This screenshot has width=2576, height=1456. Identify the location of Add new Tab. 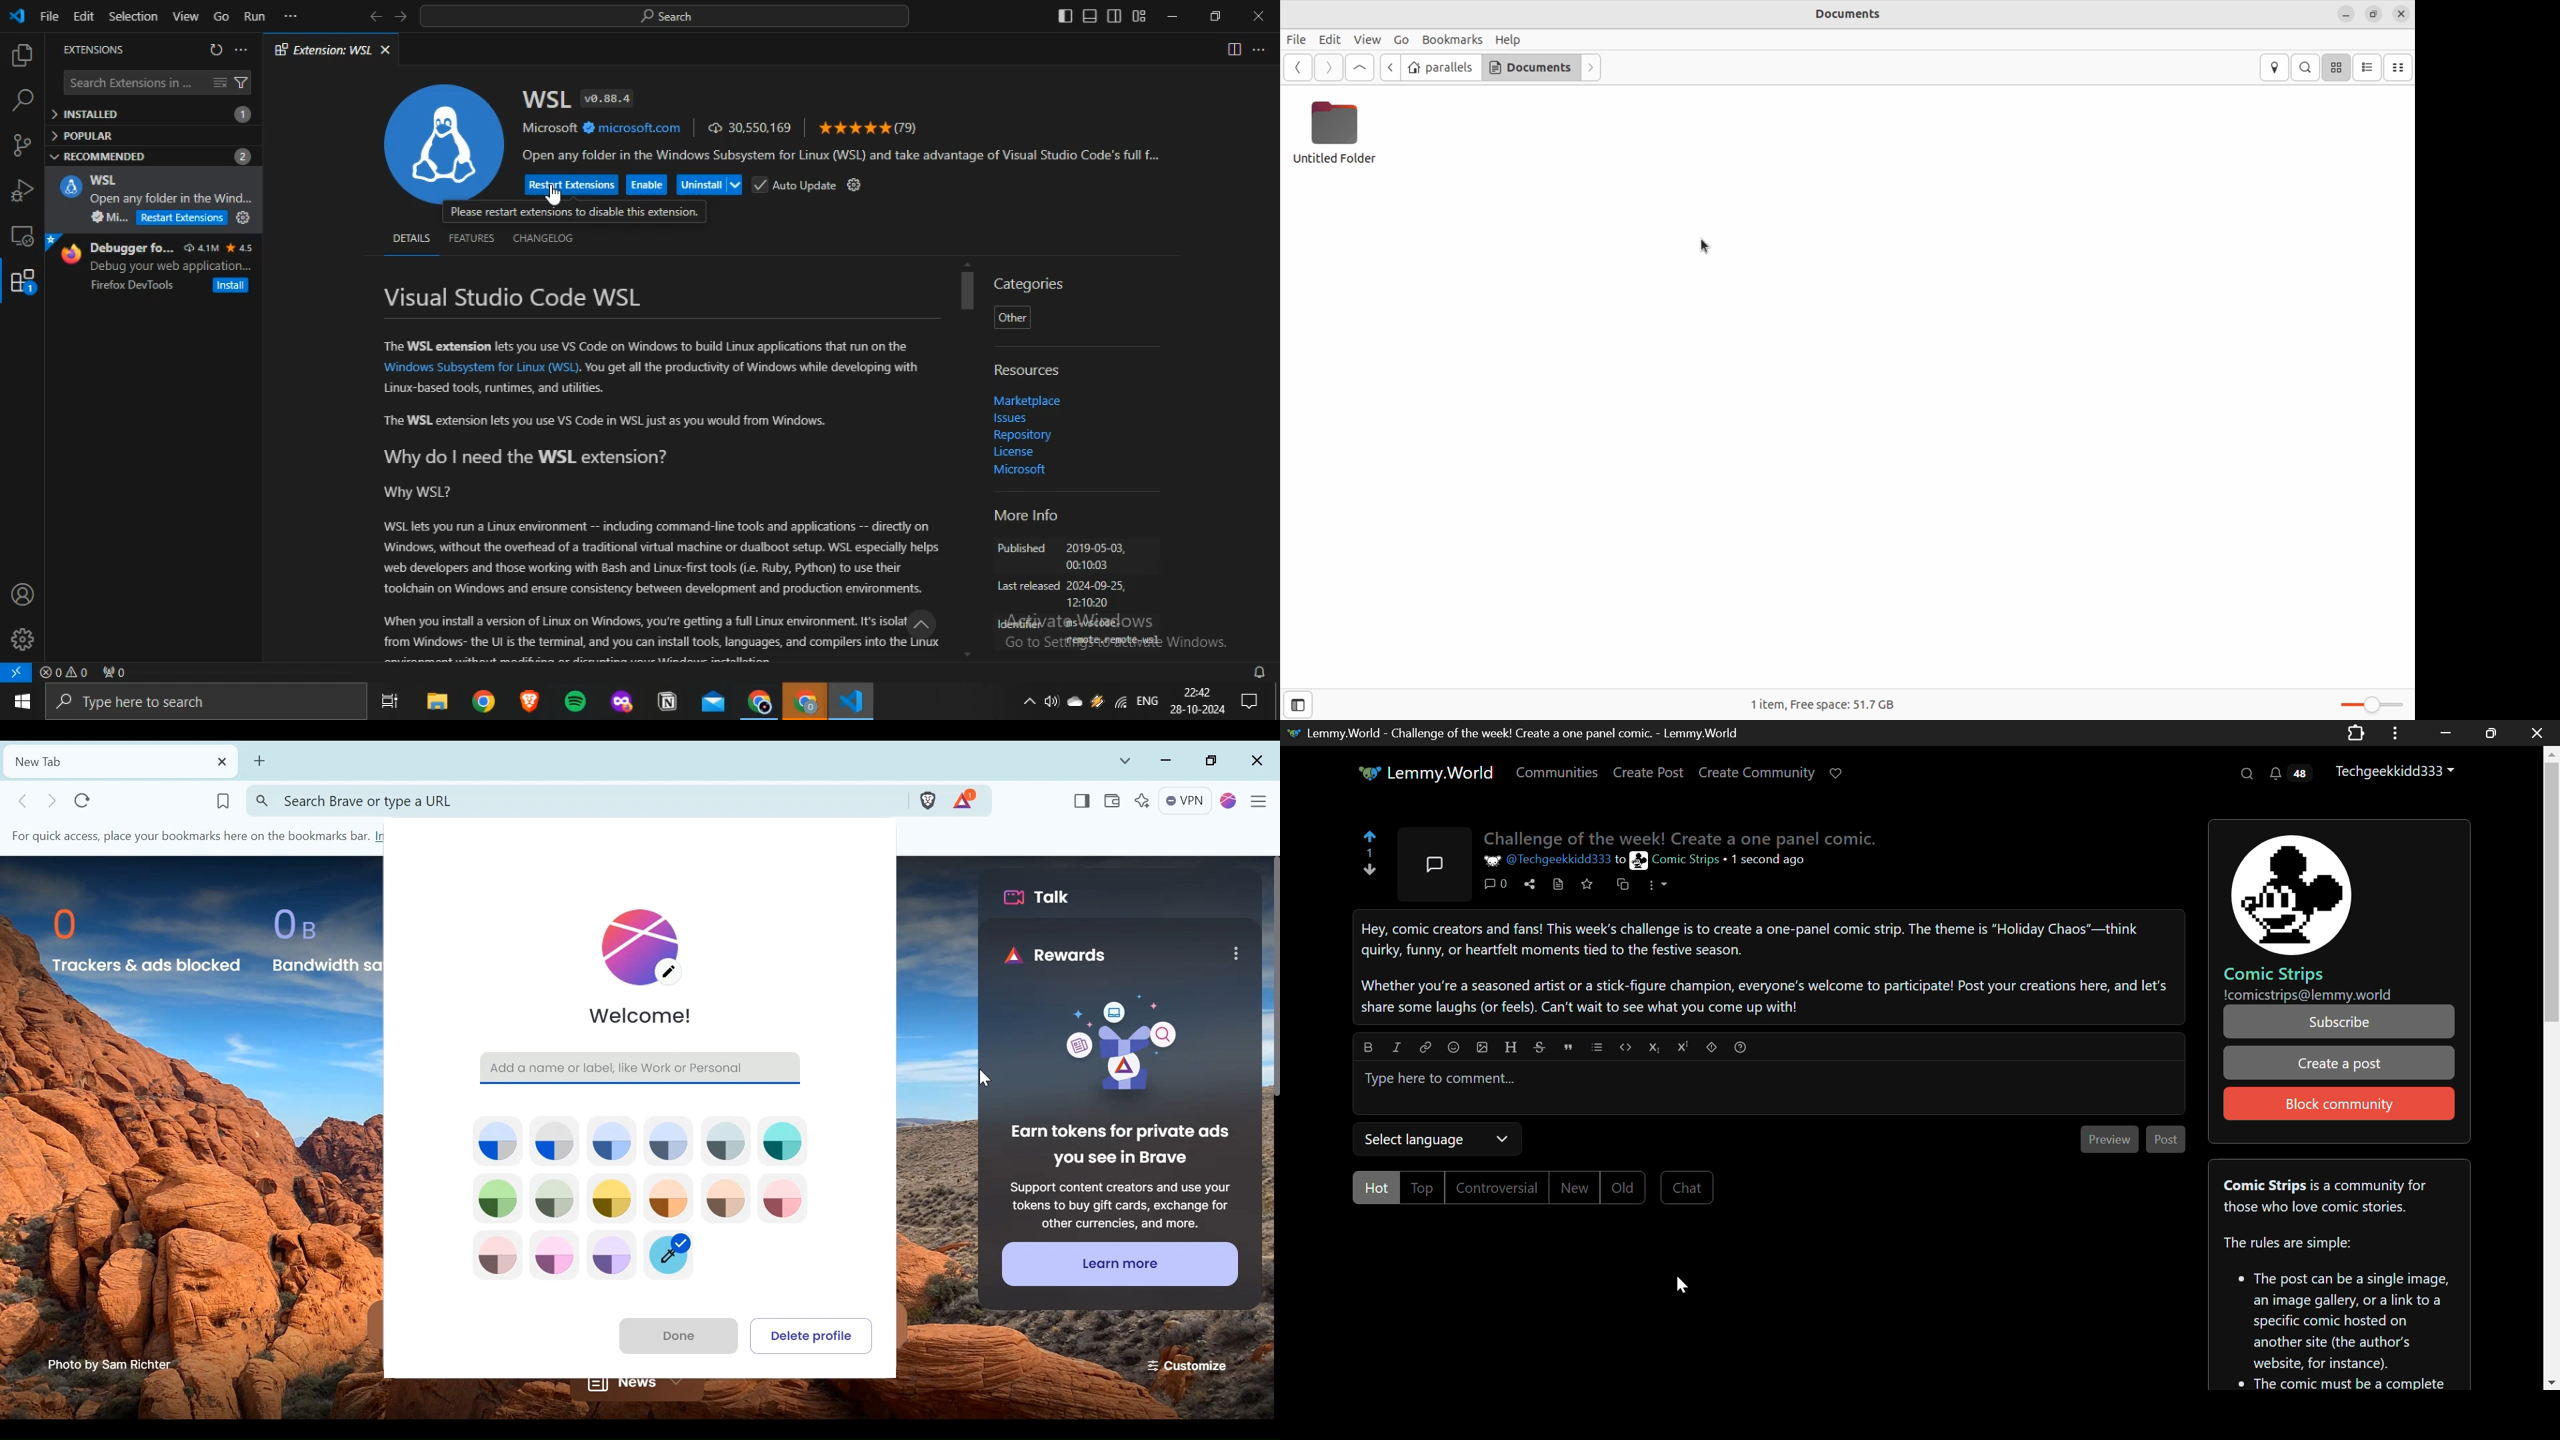
(259, 763).